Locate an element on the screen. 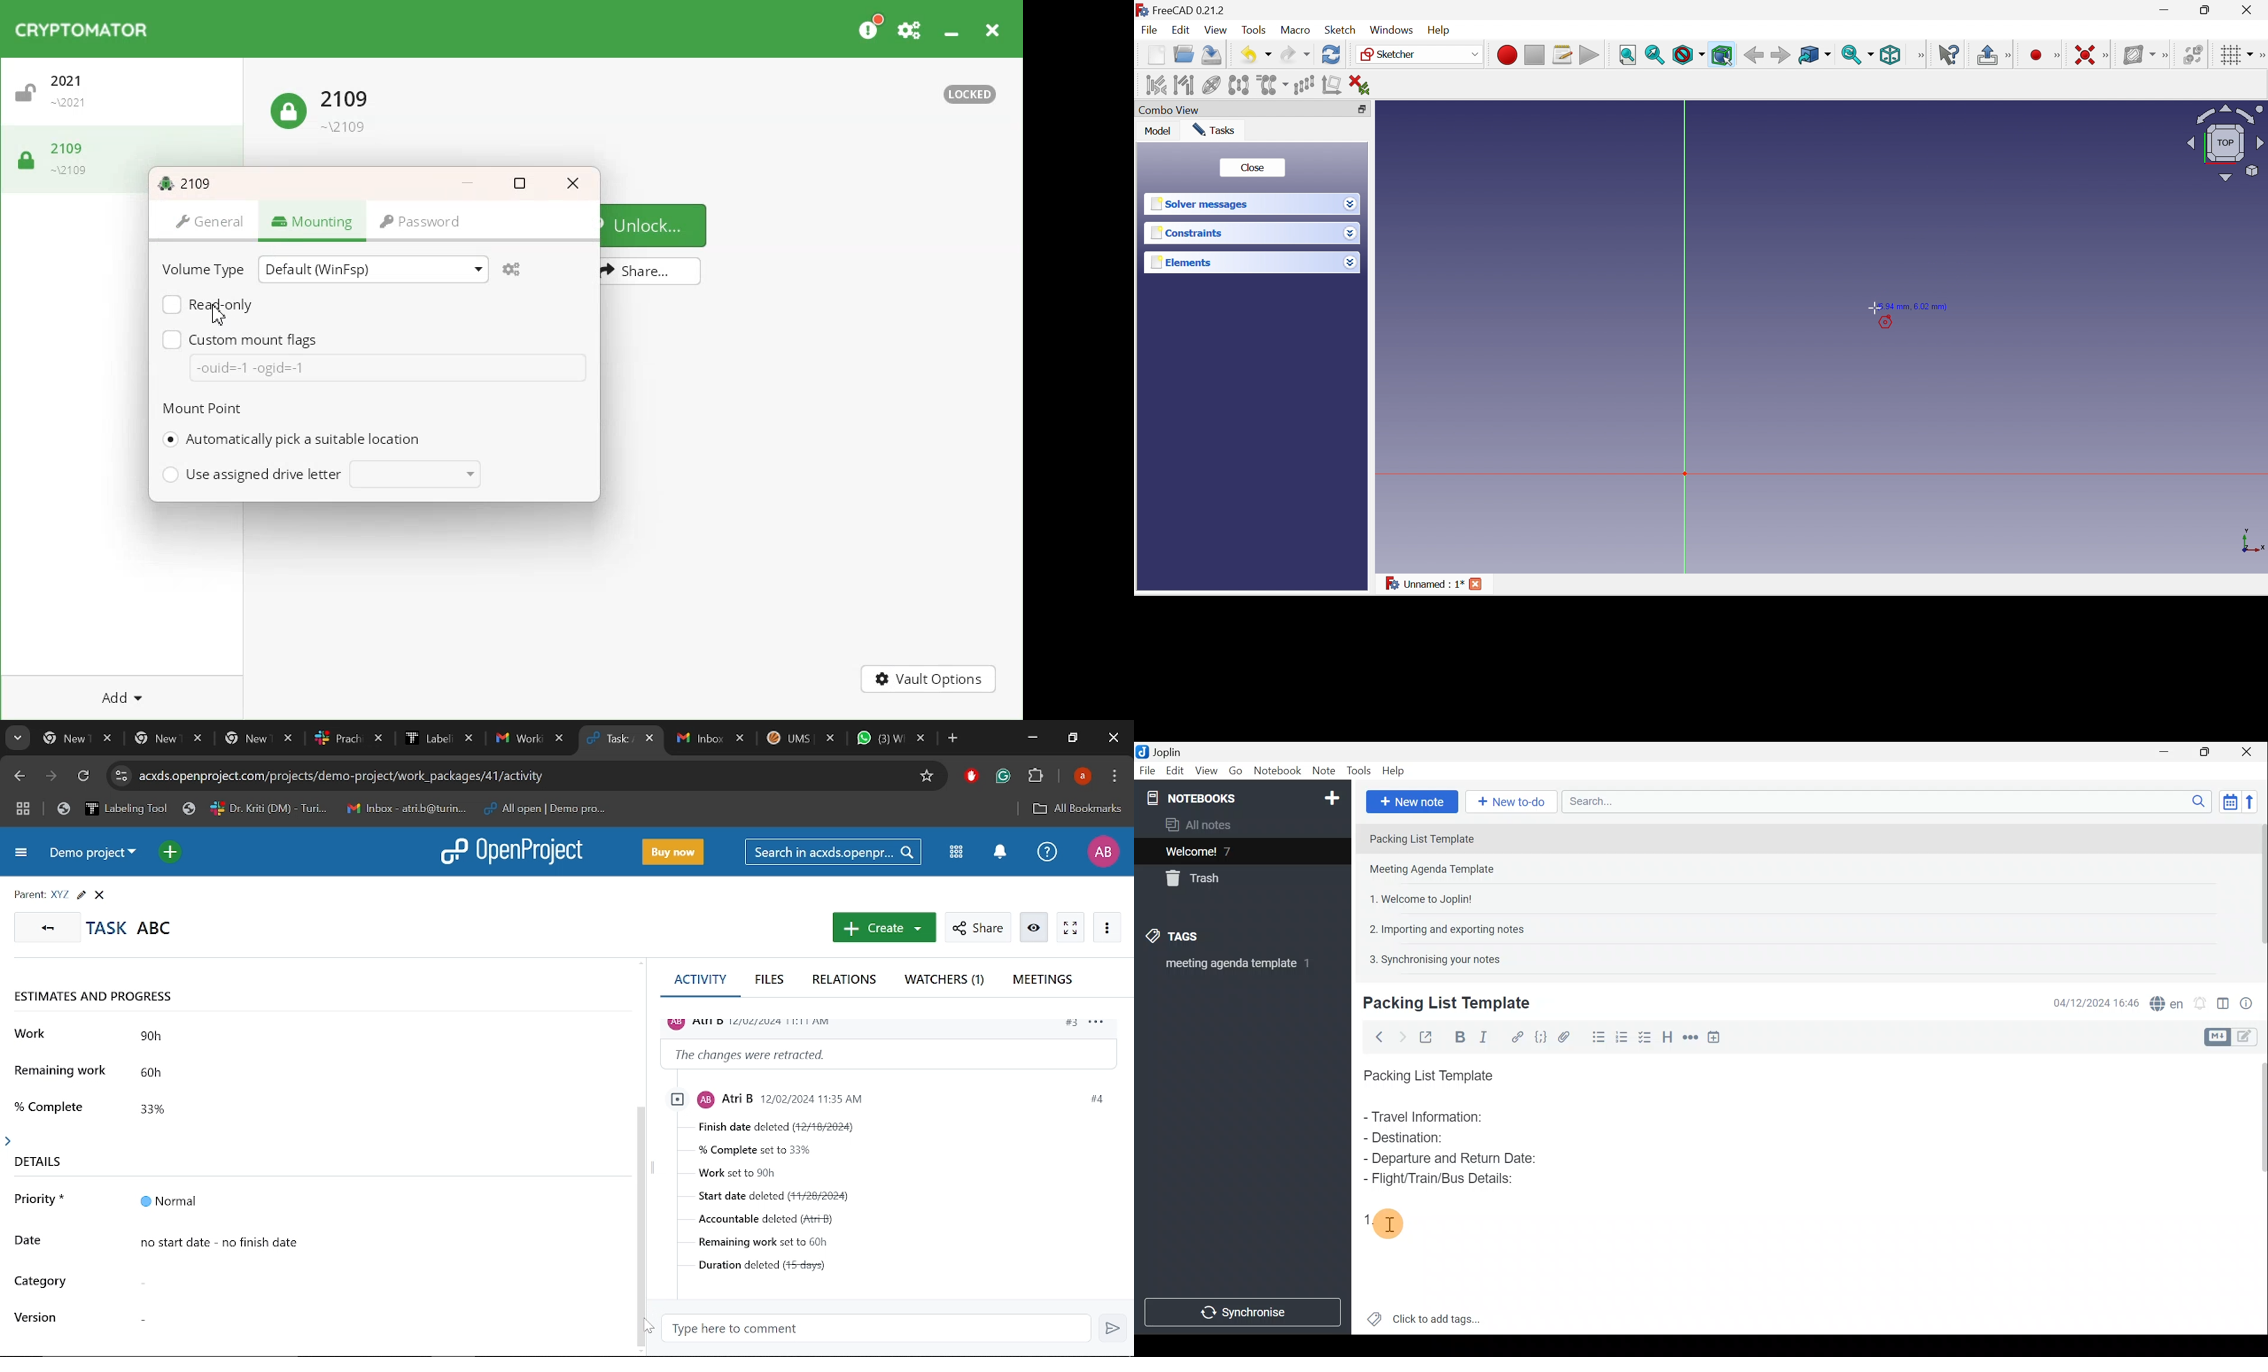 The width and height of the screenshot is (2268, 1372). Tags is located at coordinates (1191, 939).